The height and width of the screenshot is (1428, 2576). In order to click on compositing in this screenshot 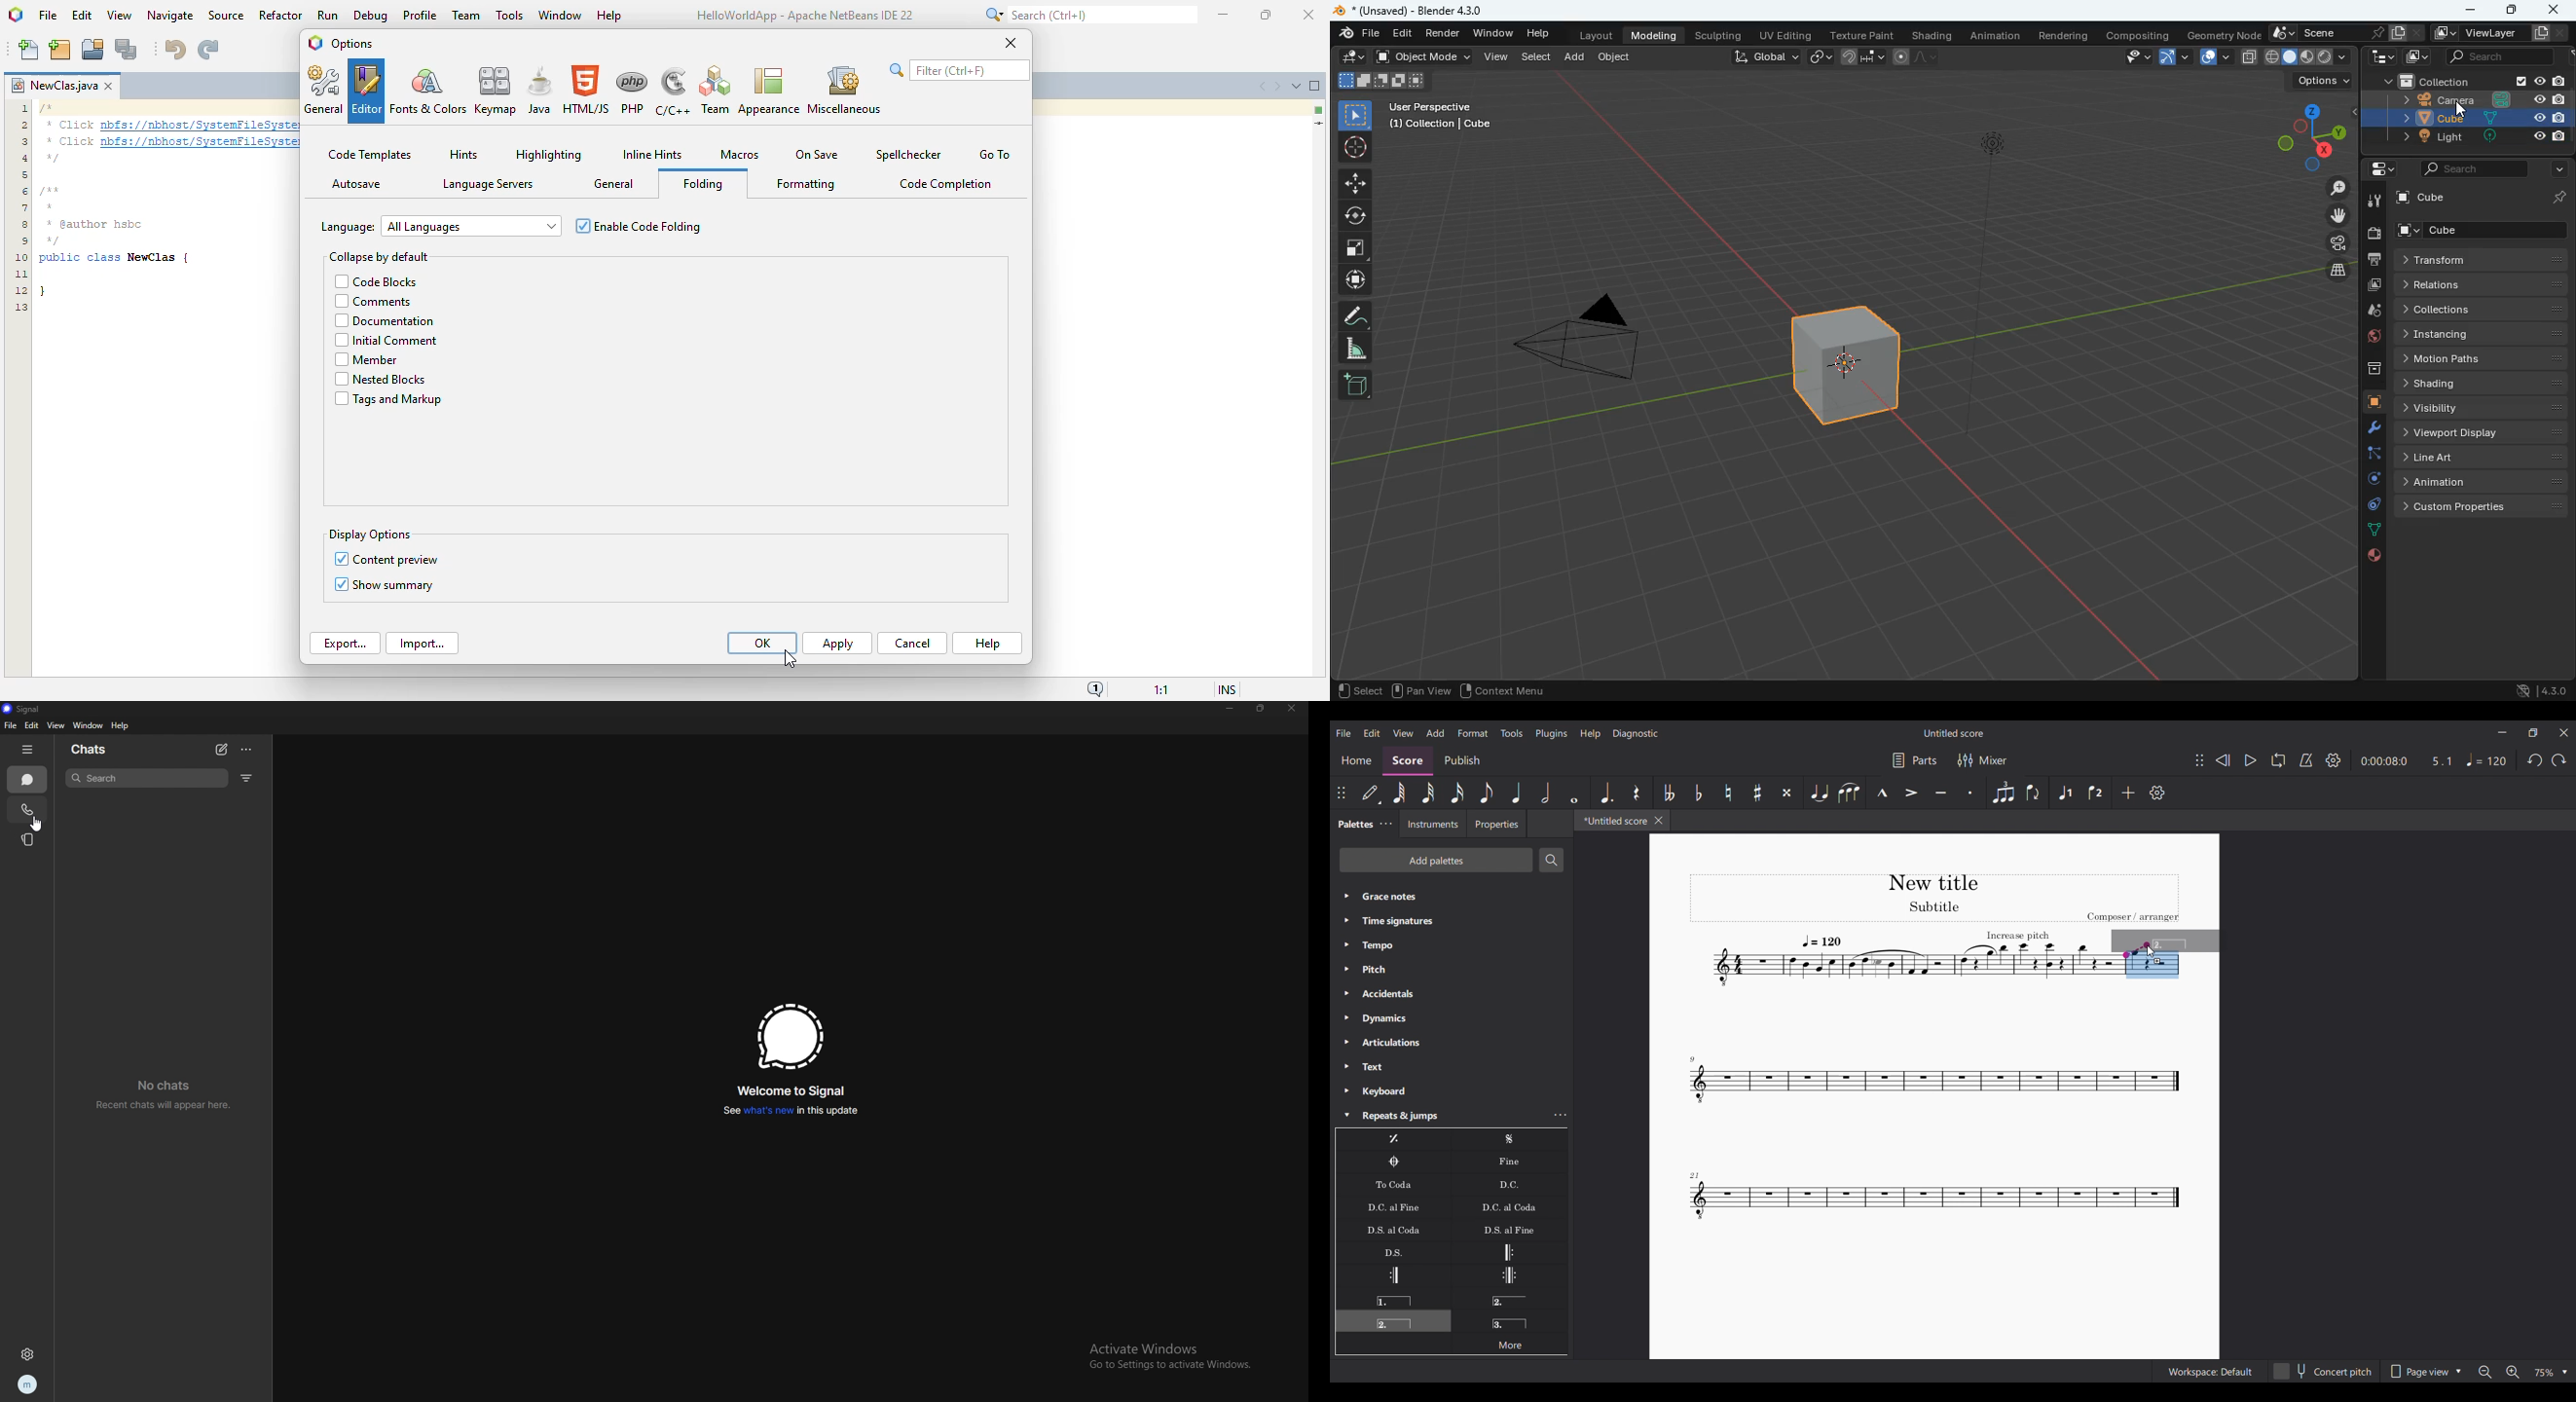, I will do `click(2142, 34)`.